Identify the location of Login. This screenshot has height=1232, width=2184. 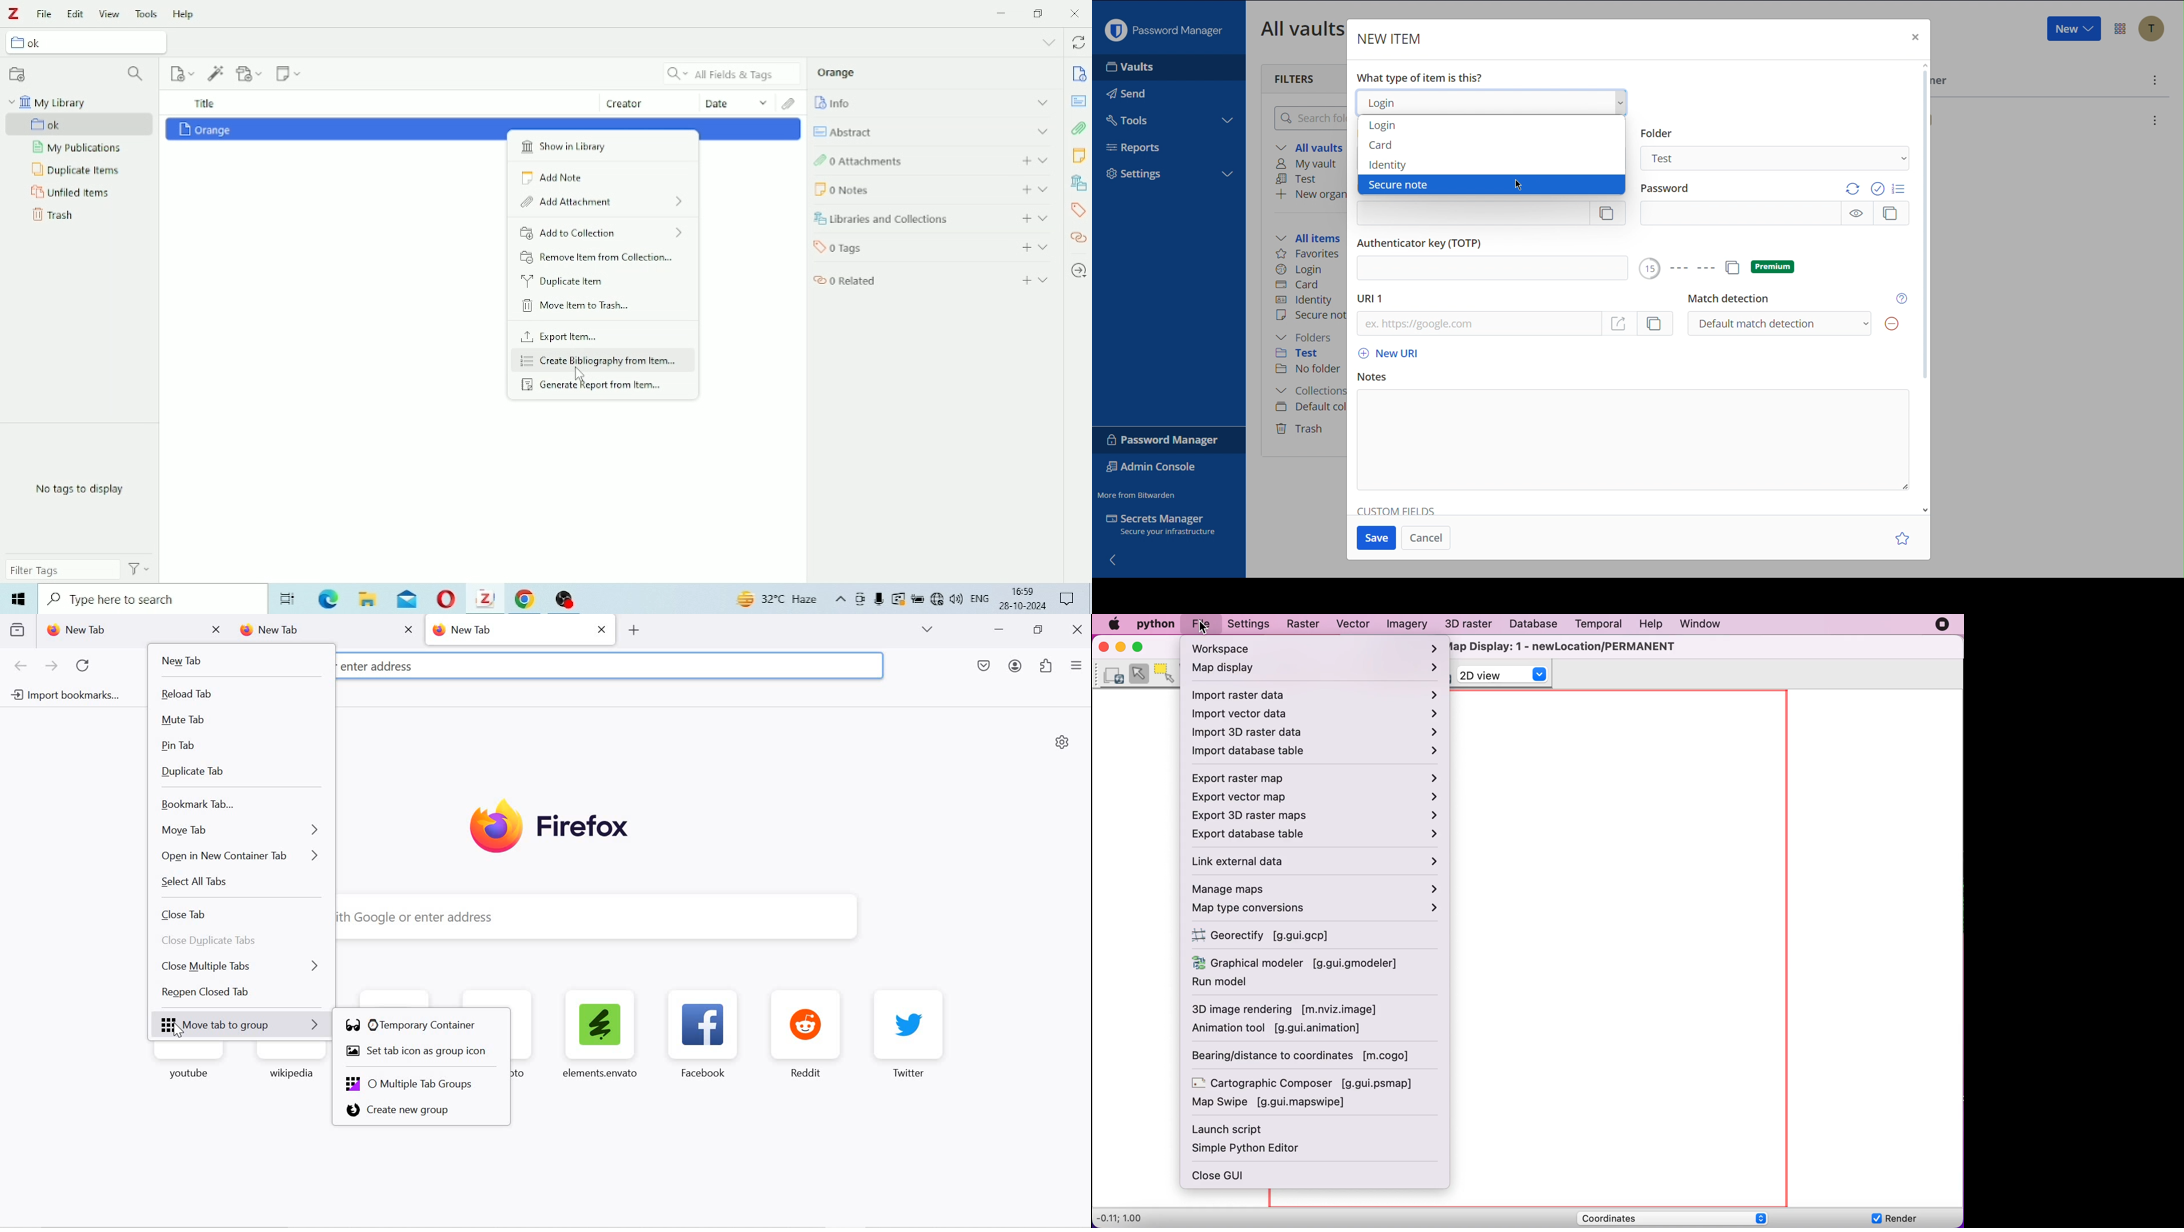
(1492, 102).